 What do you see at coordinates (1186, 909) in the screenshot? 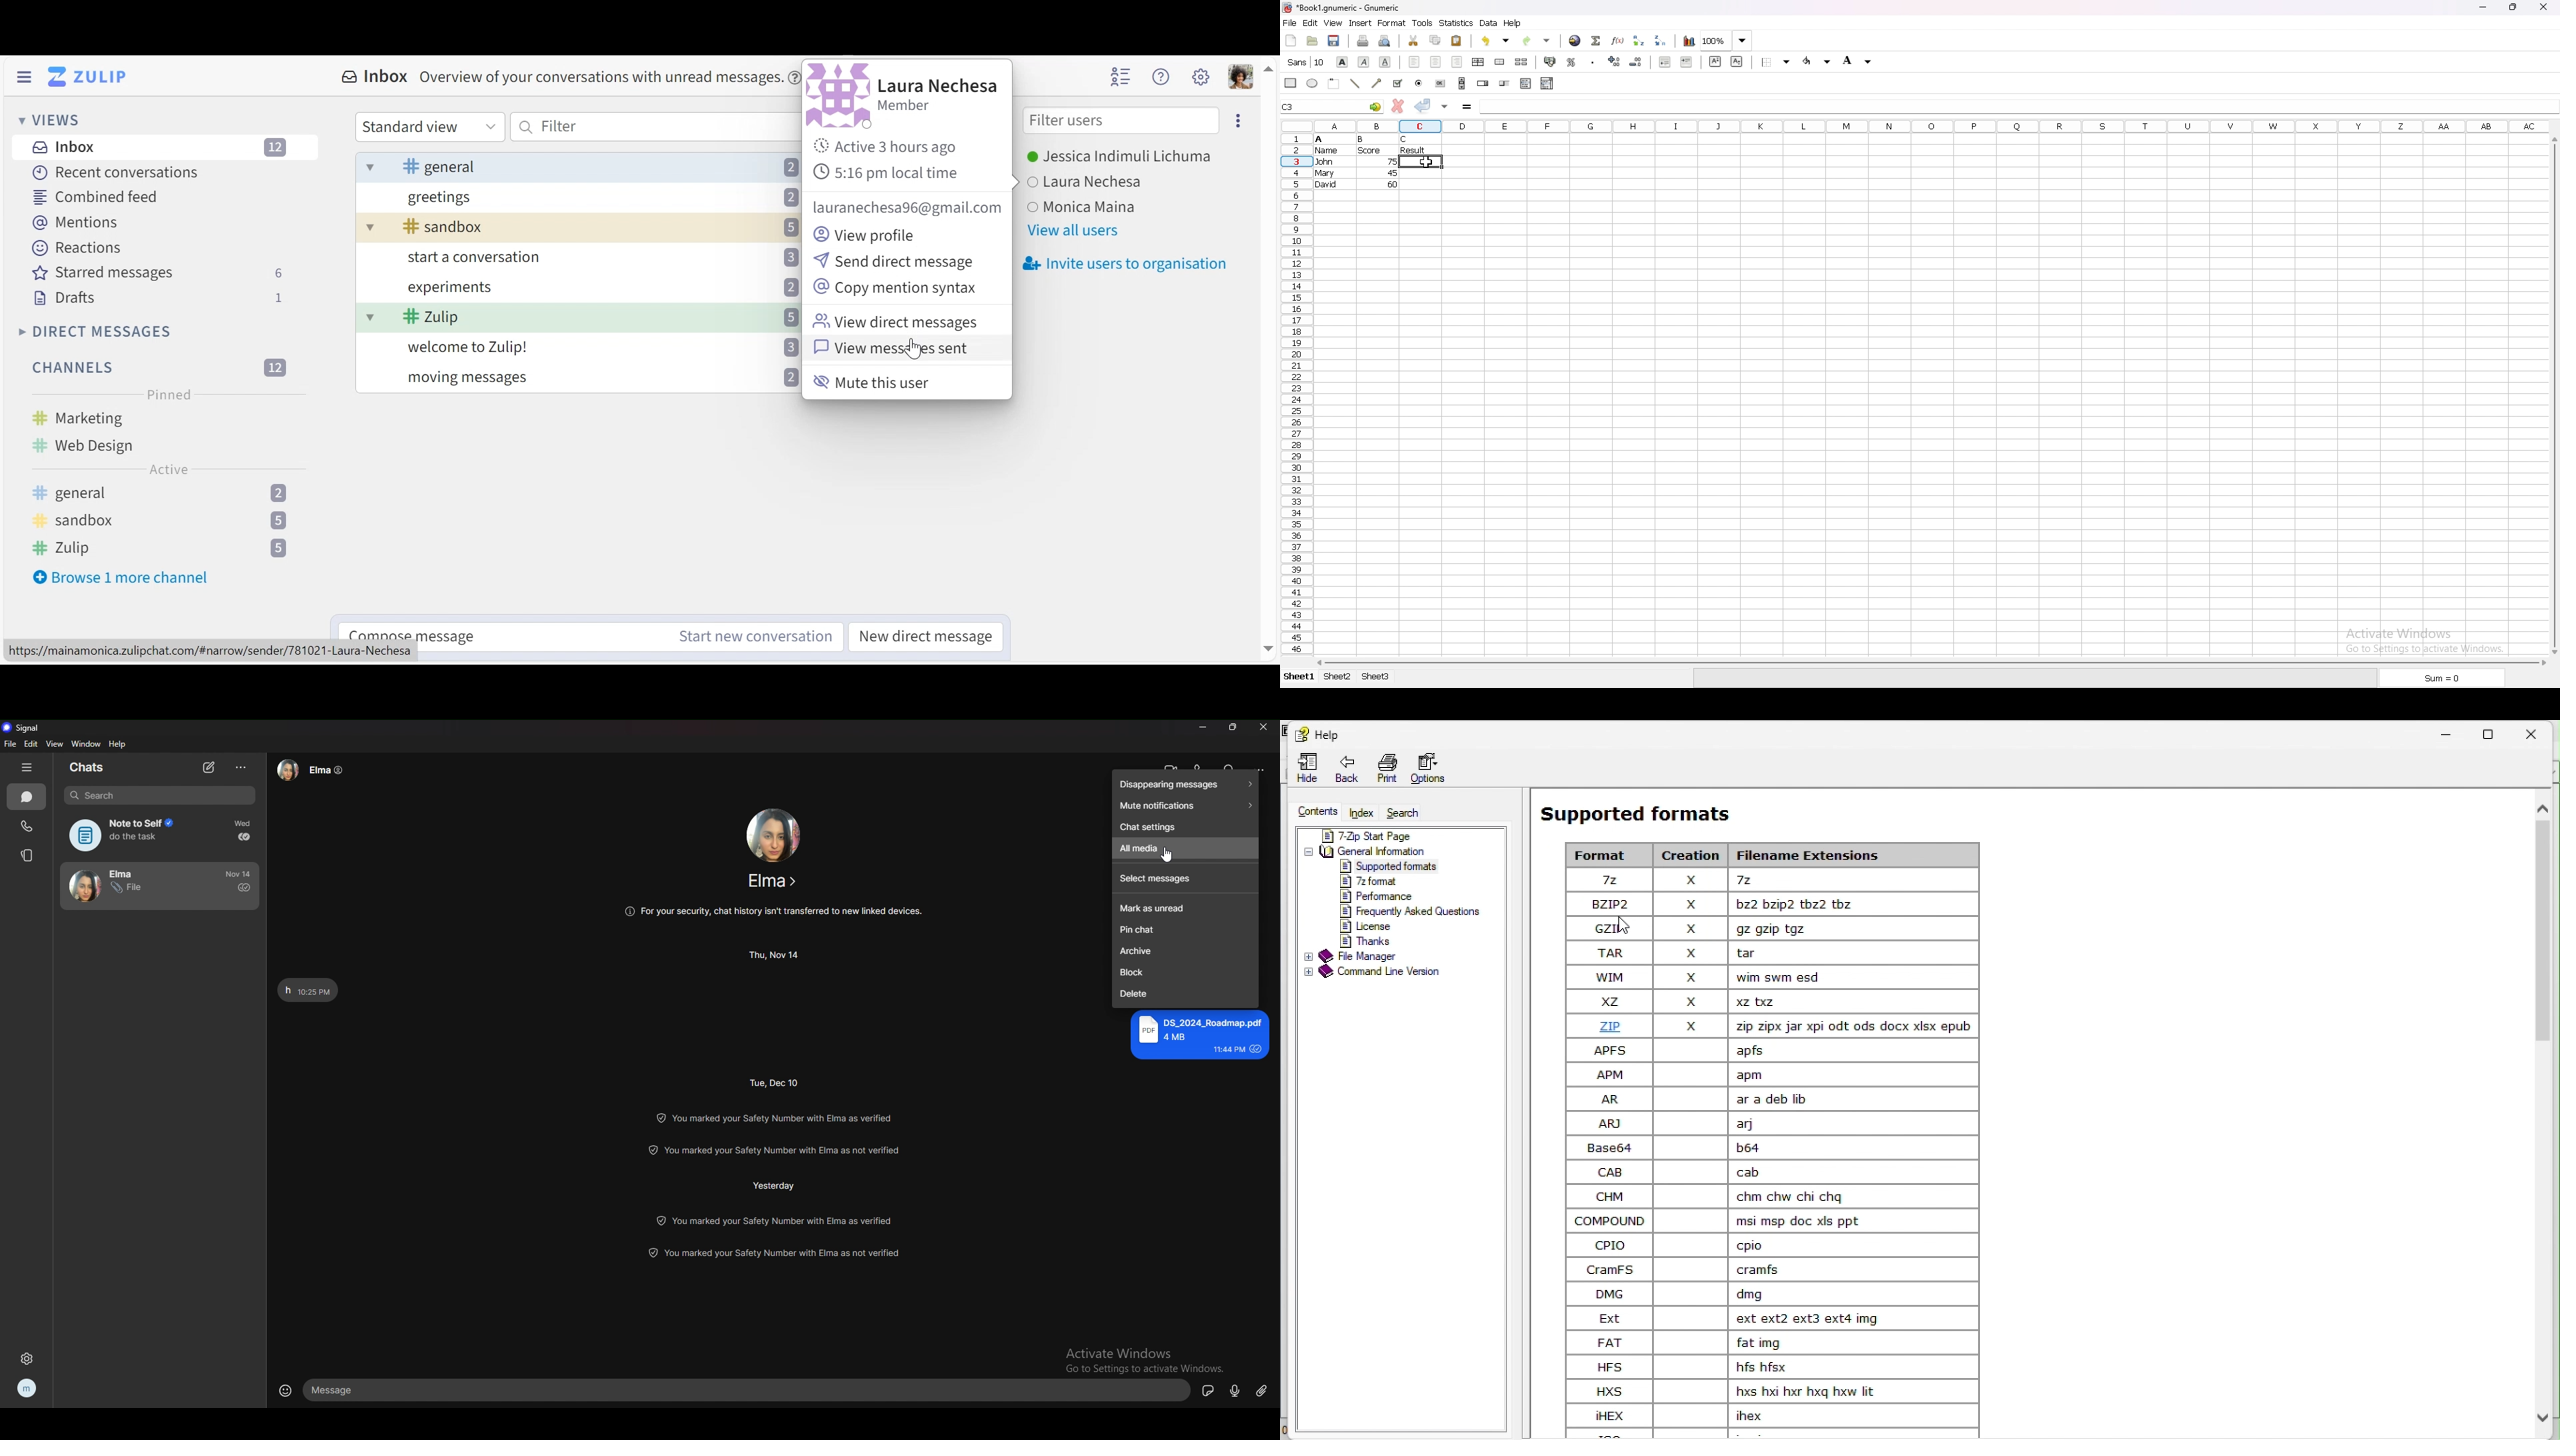
I see `mark as unread` at bounding box center [1186, 909].